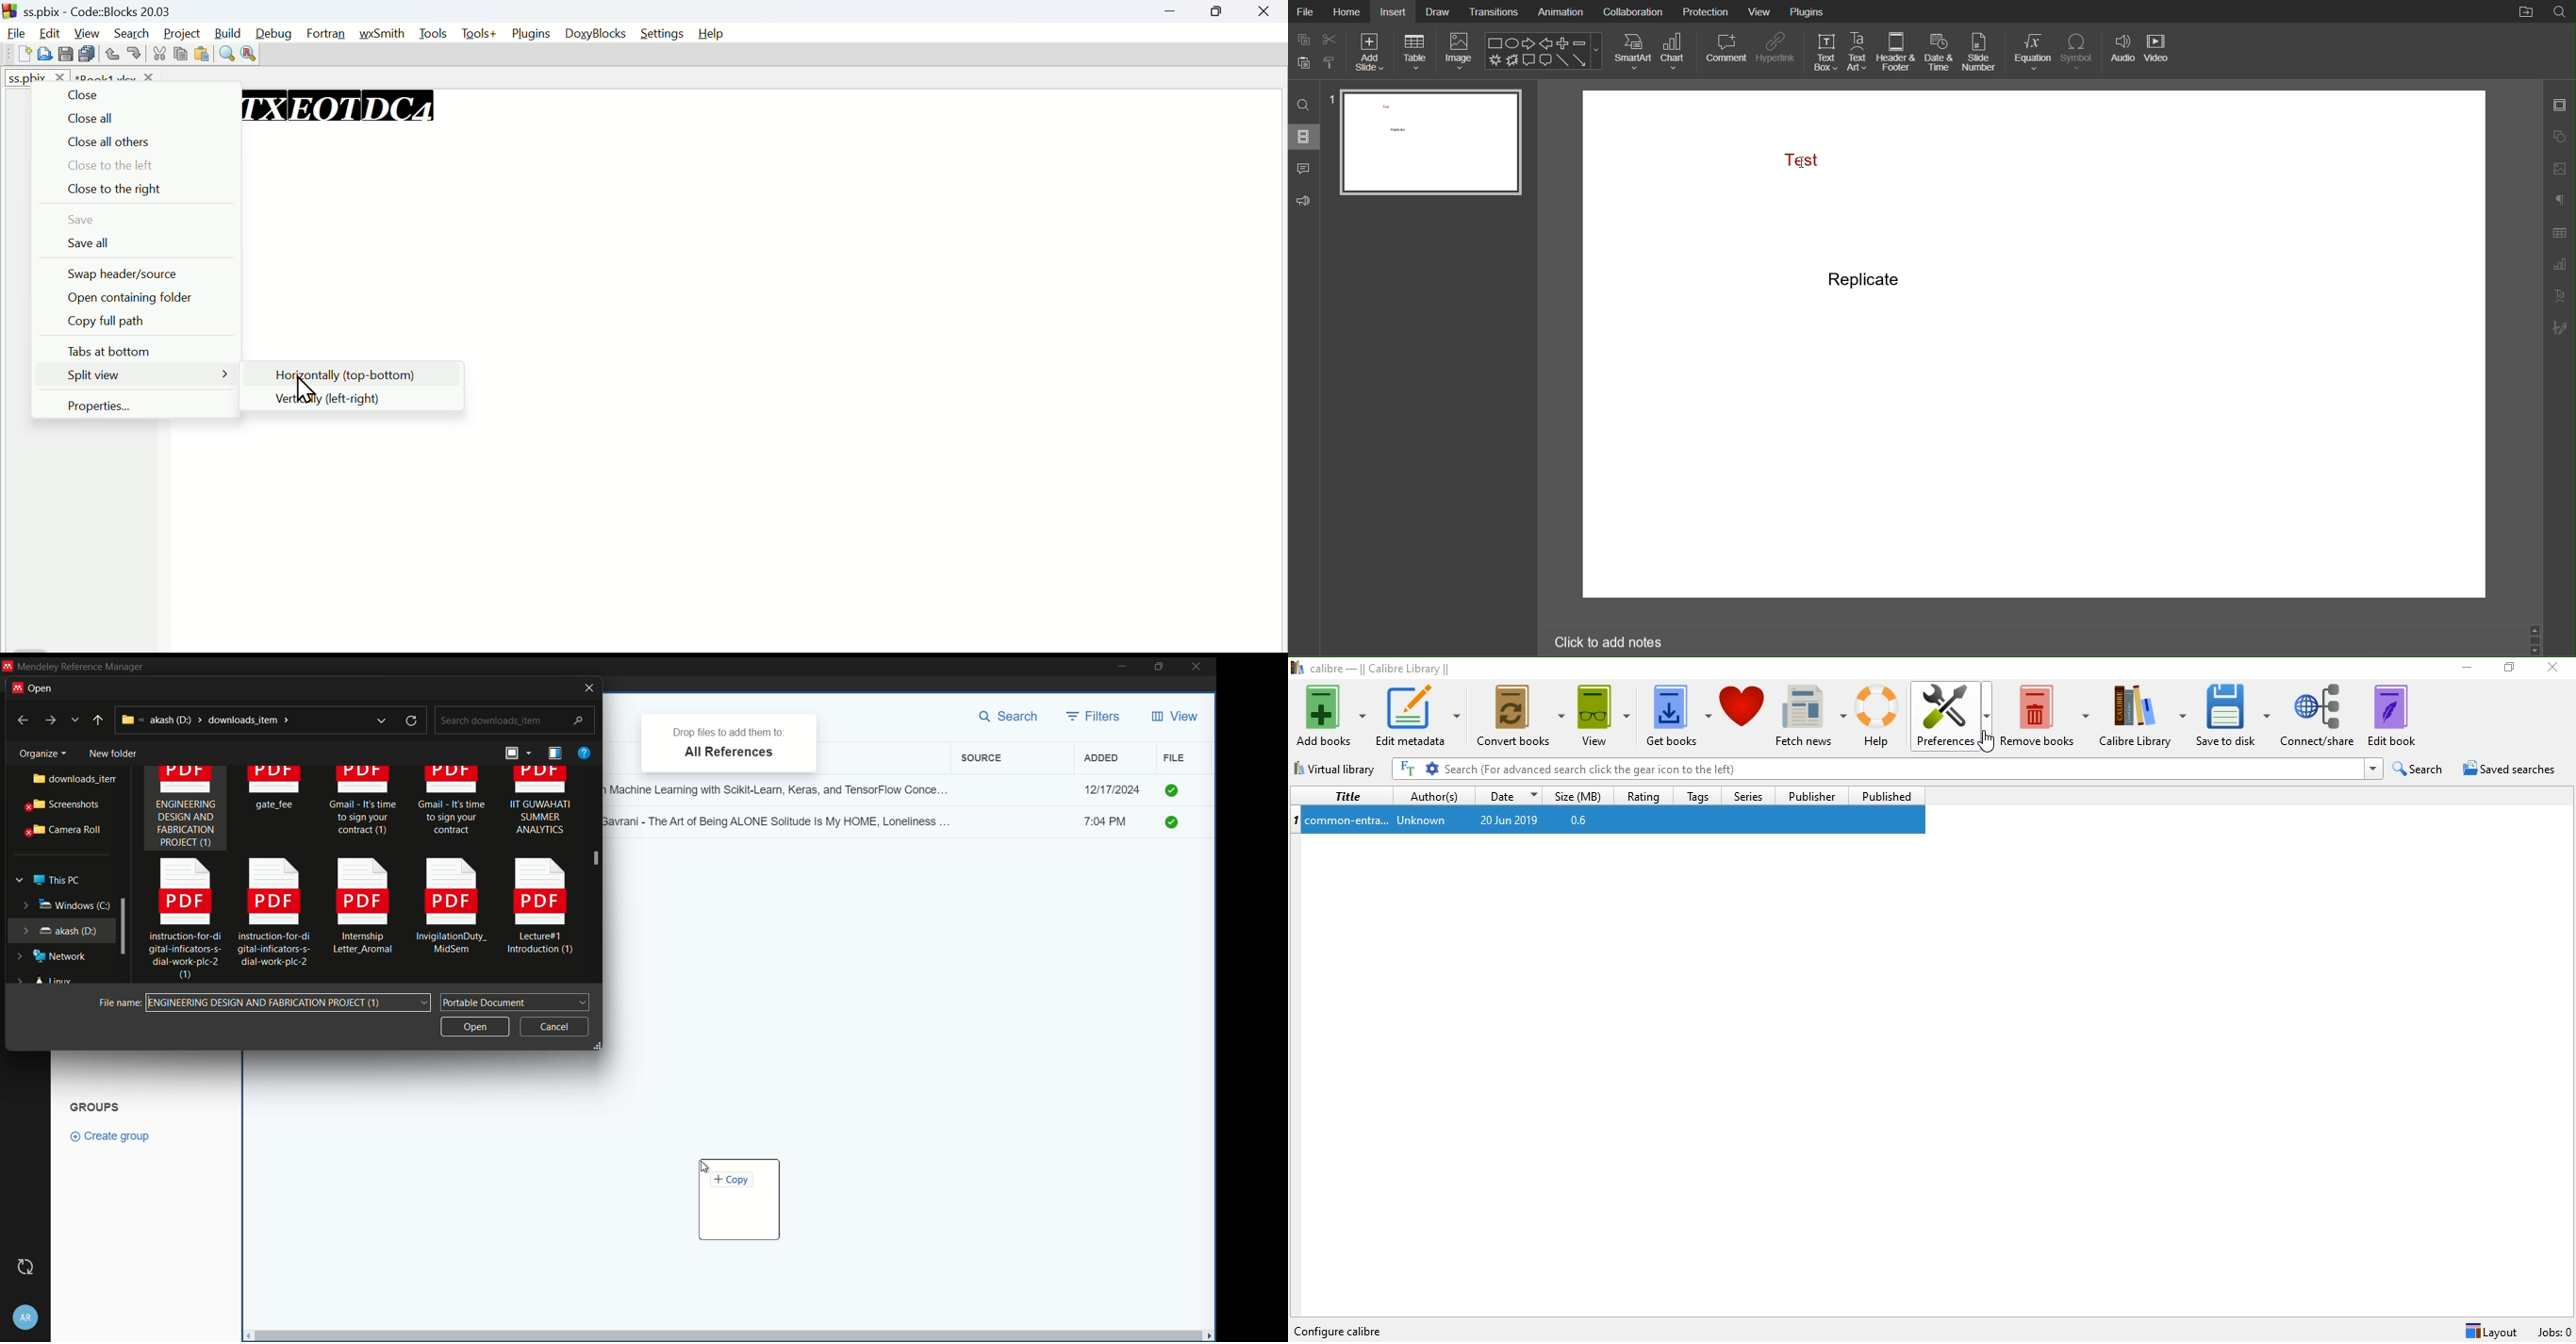  I want to click on instruction-for-di
gital-inficators-s-
dial-work-plc-2
0), so click(179, 920).